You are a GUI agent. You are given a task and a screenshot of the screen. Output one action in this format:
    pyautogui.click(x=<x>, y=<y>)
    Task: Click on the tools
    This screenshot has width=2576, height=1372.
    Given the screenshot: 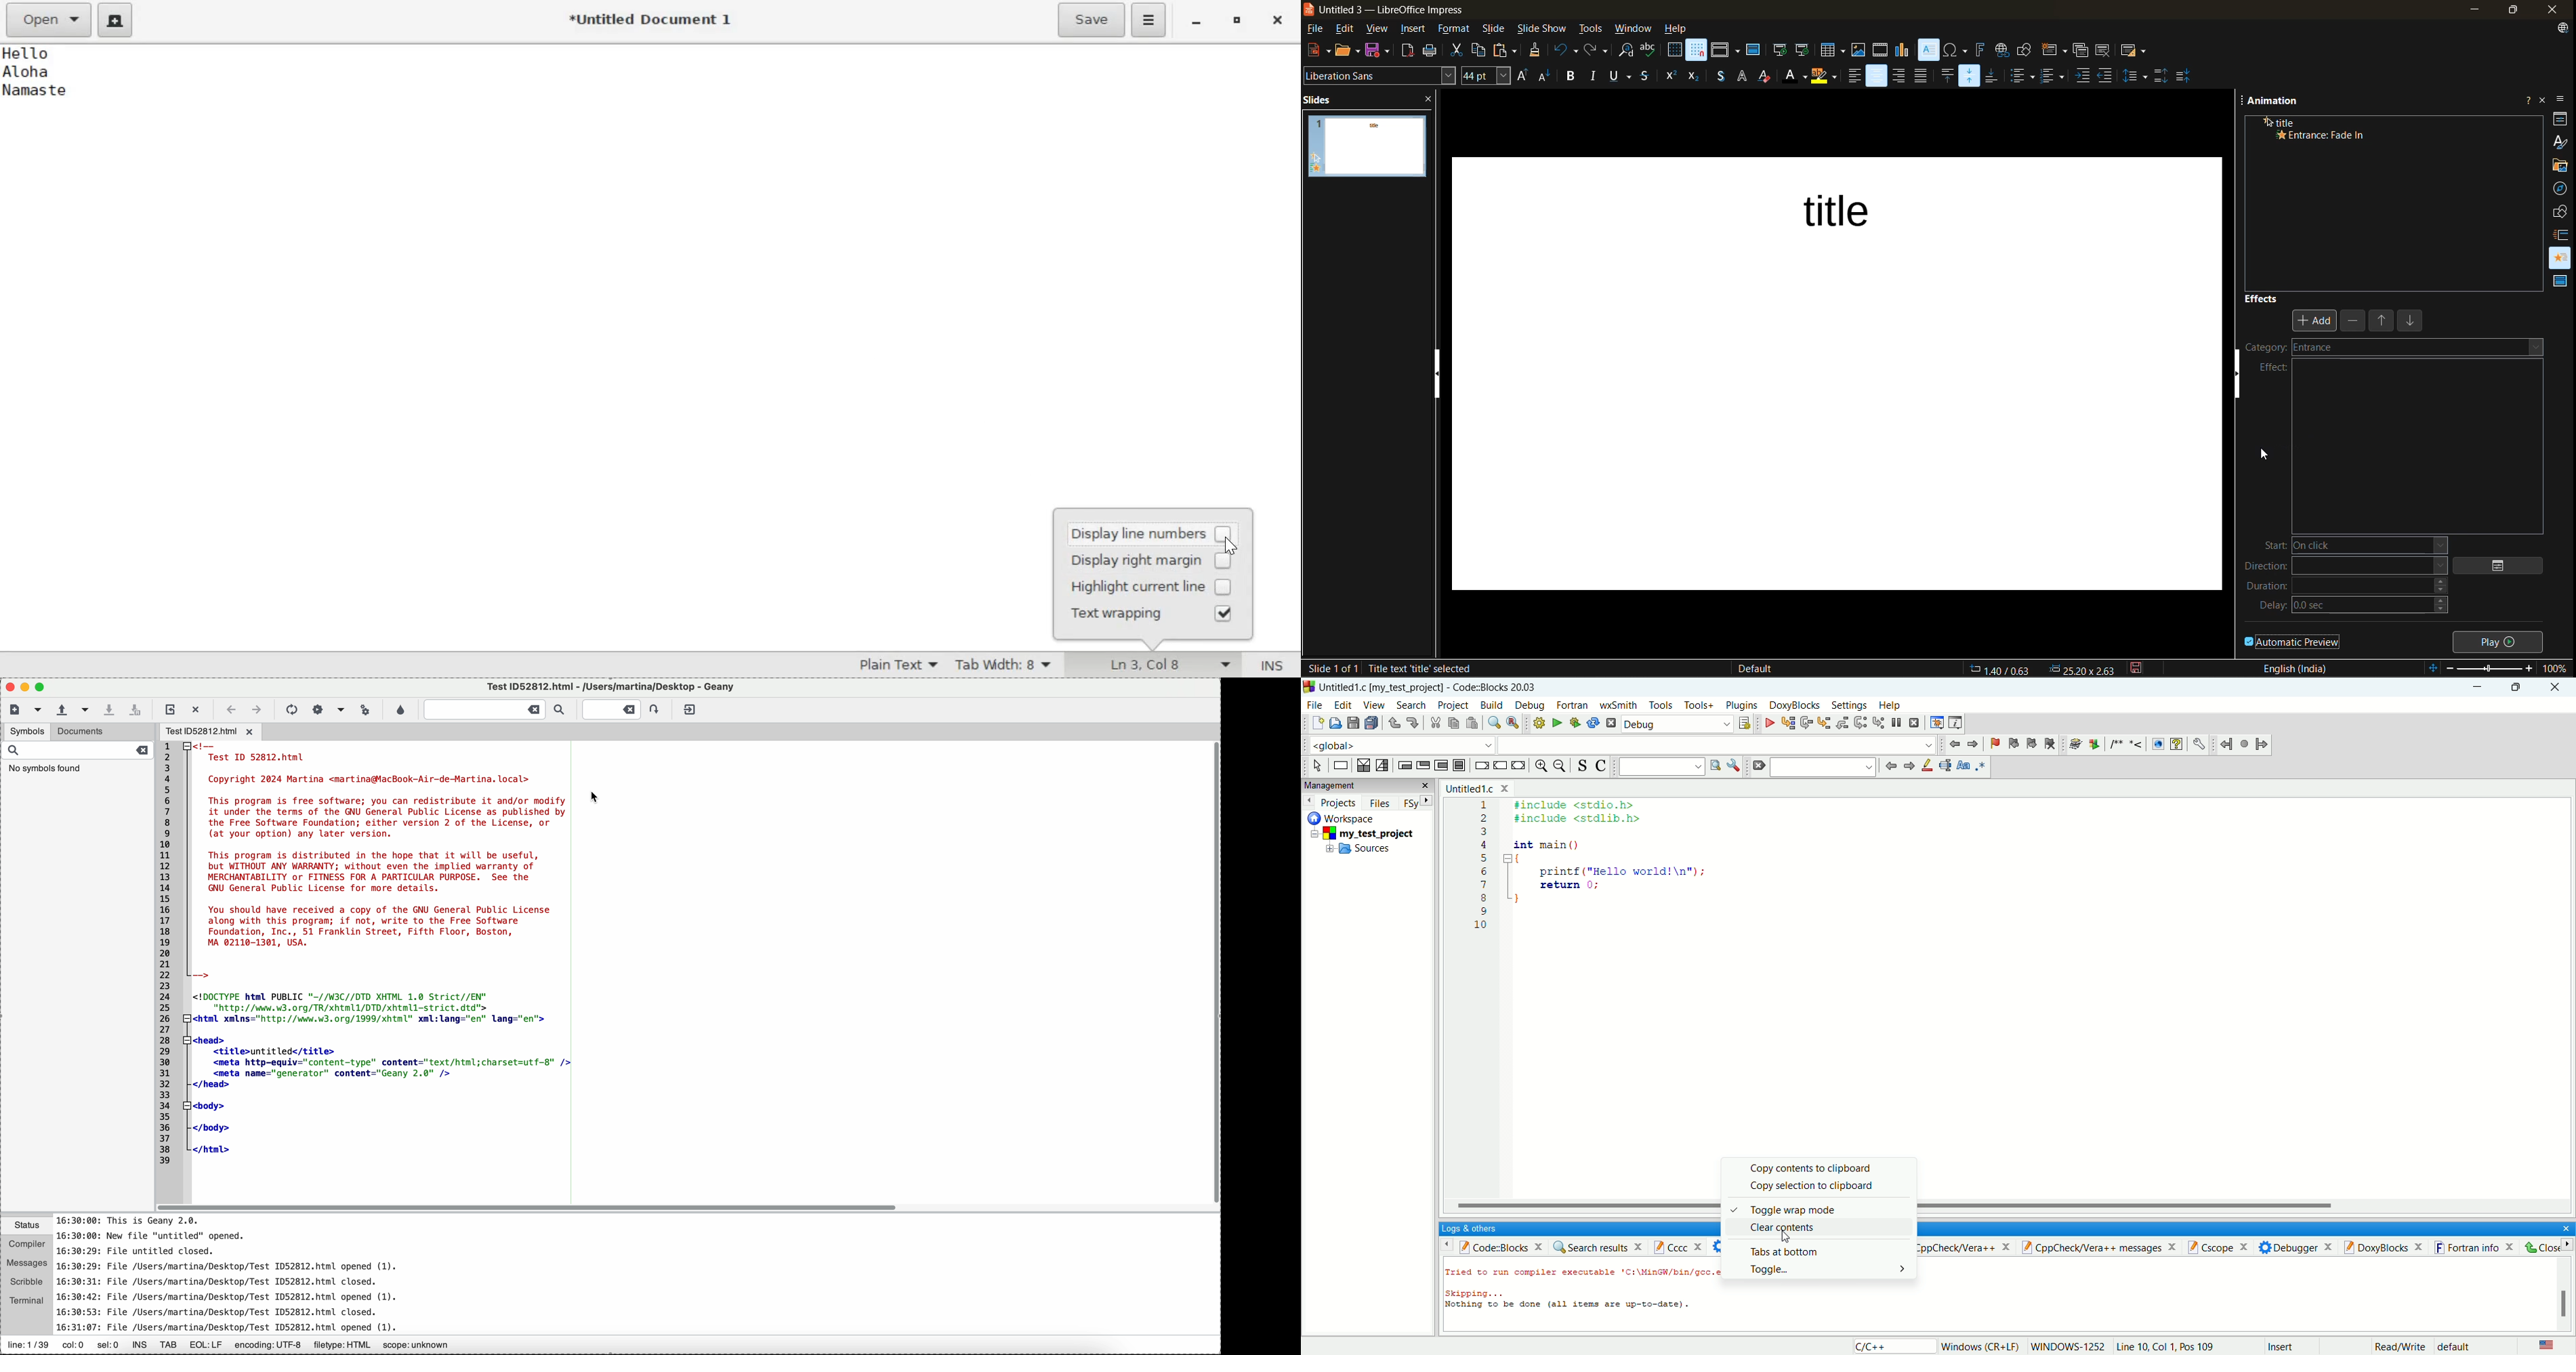 What is the action you would take?
    pyautogui.click(x=1660, y=705)
    